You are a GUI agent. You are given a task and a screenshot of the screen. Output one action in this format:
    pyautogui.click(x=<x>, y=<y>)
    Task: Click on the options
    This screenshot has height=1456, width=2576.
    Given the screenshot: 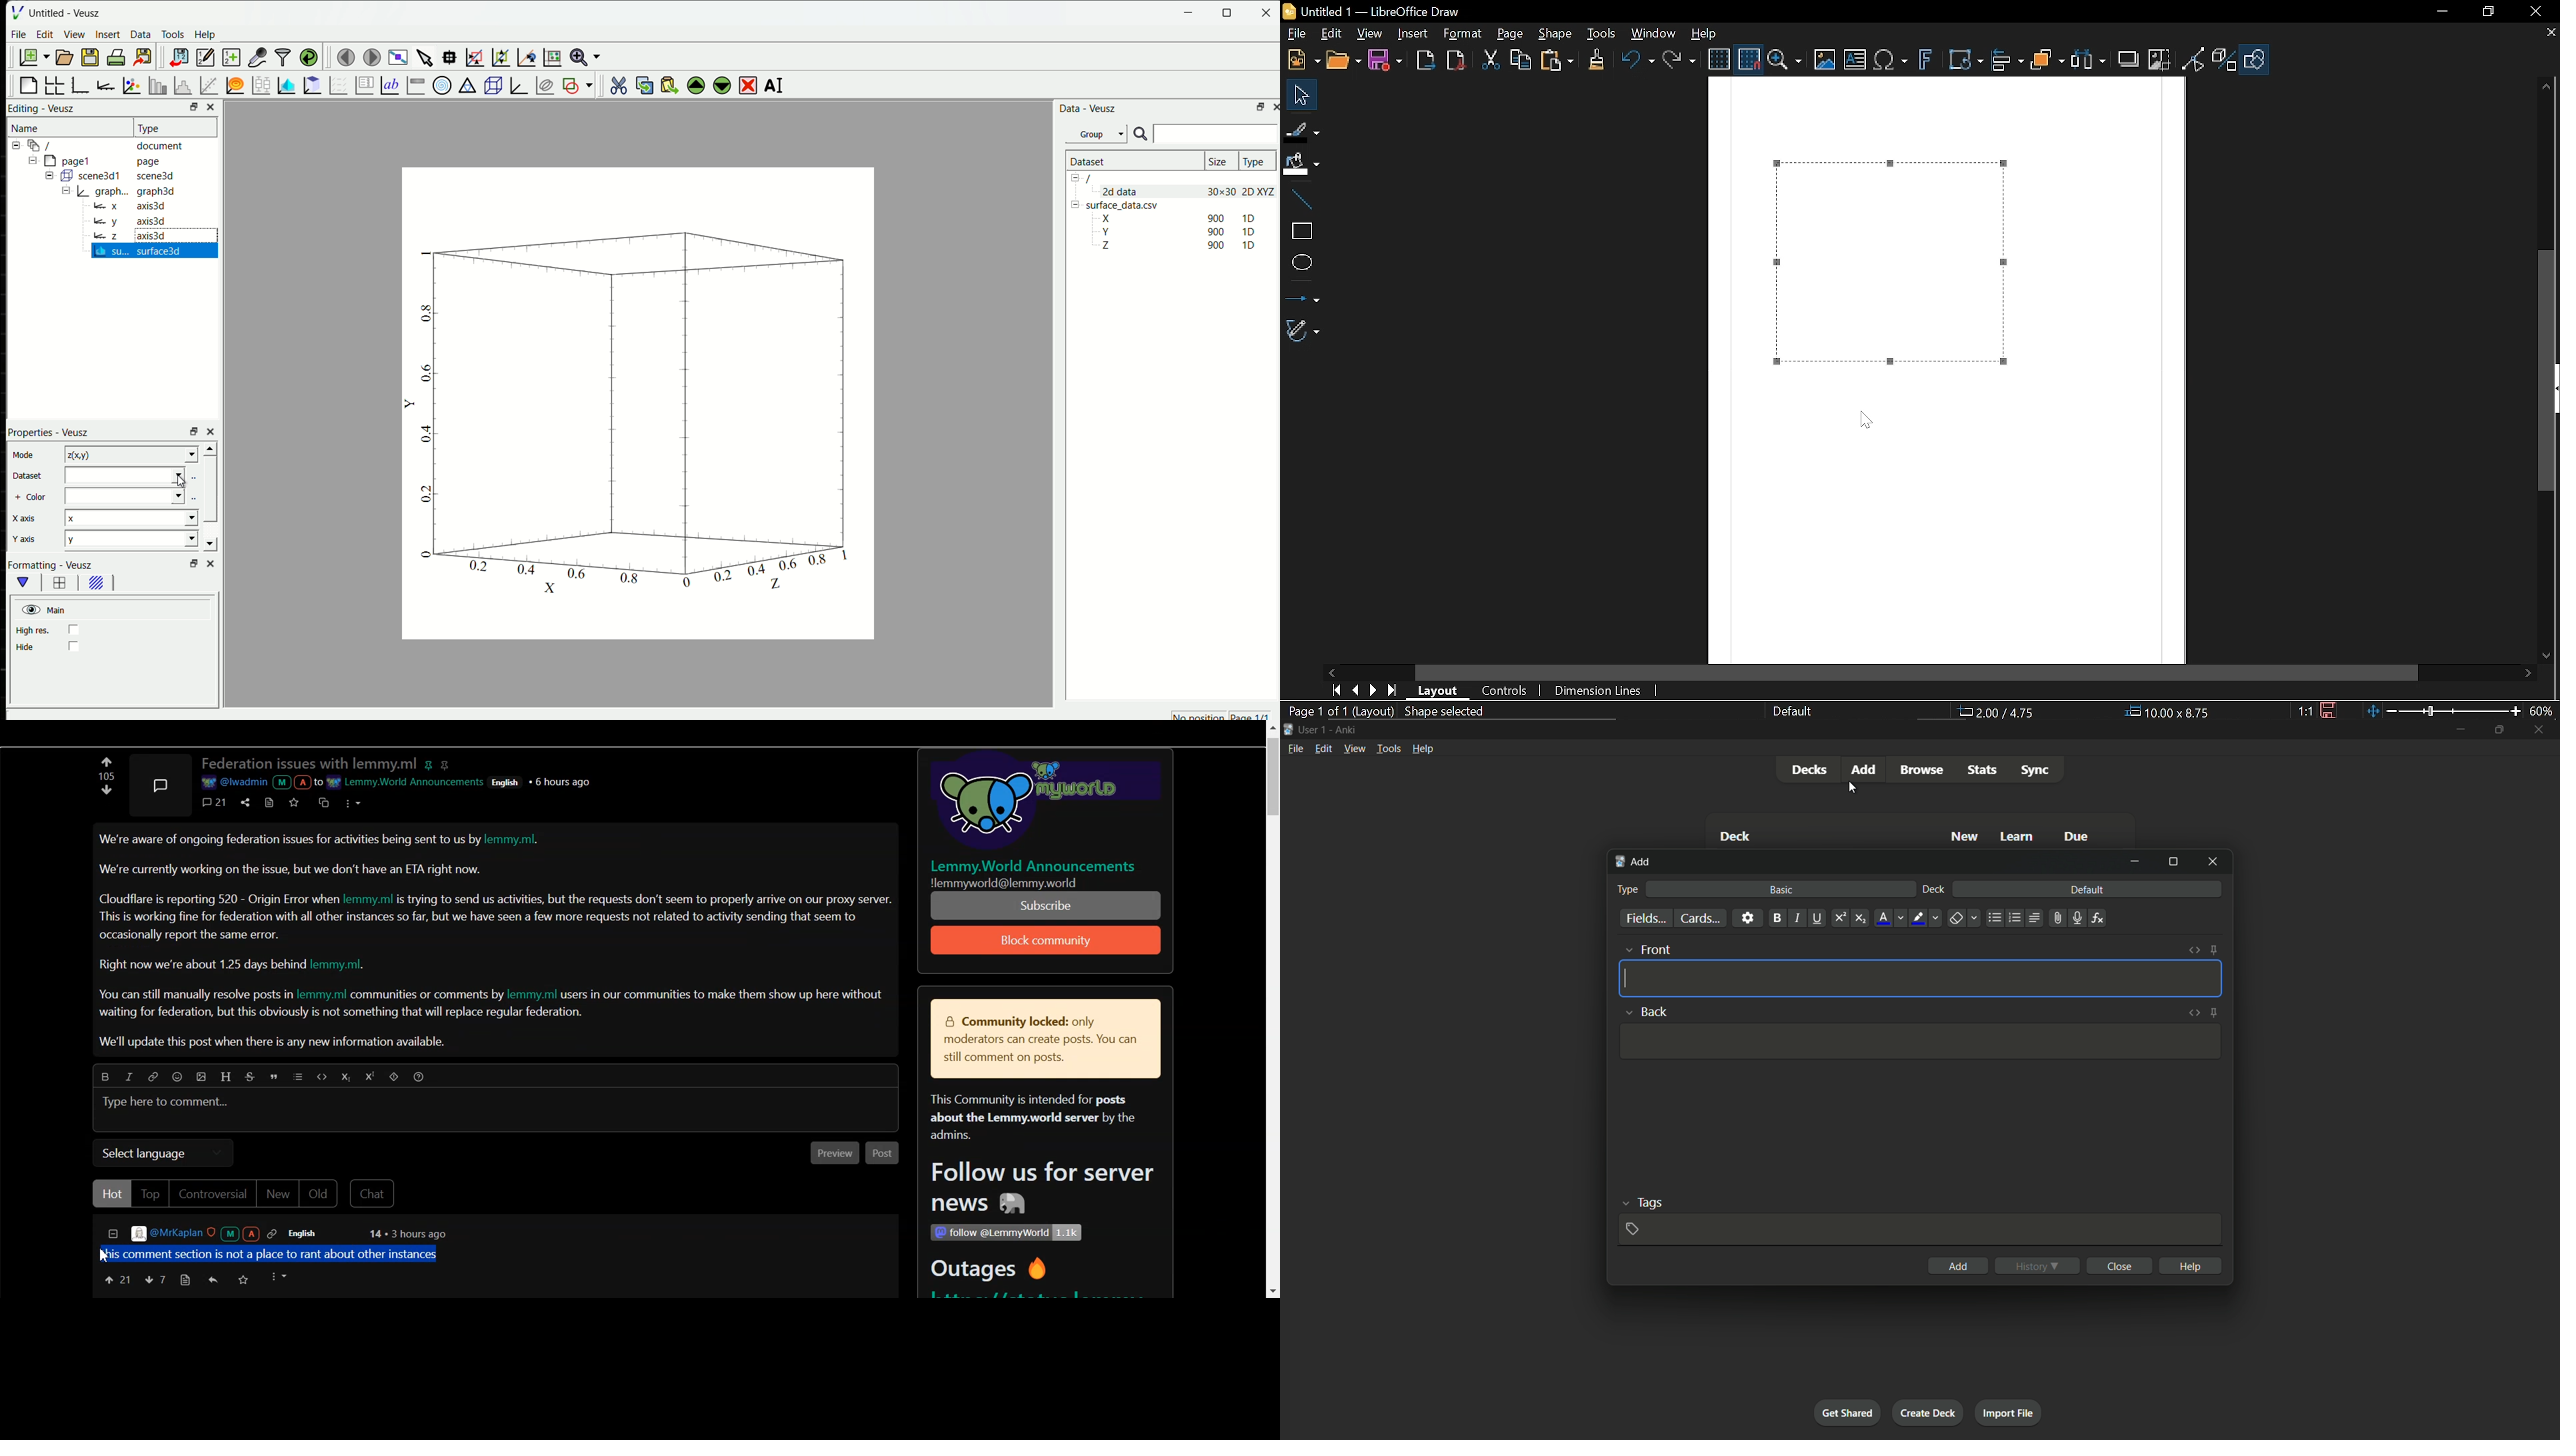 What is the action you would take?
    pyautogui.click(x=351, y=802)
    